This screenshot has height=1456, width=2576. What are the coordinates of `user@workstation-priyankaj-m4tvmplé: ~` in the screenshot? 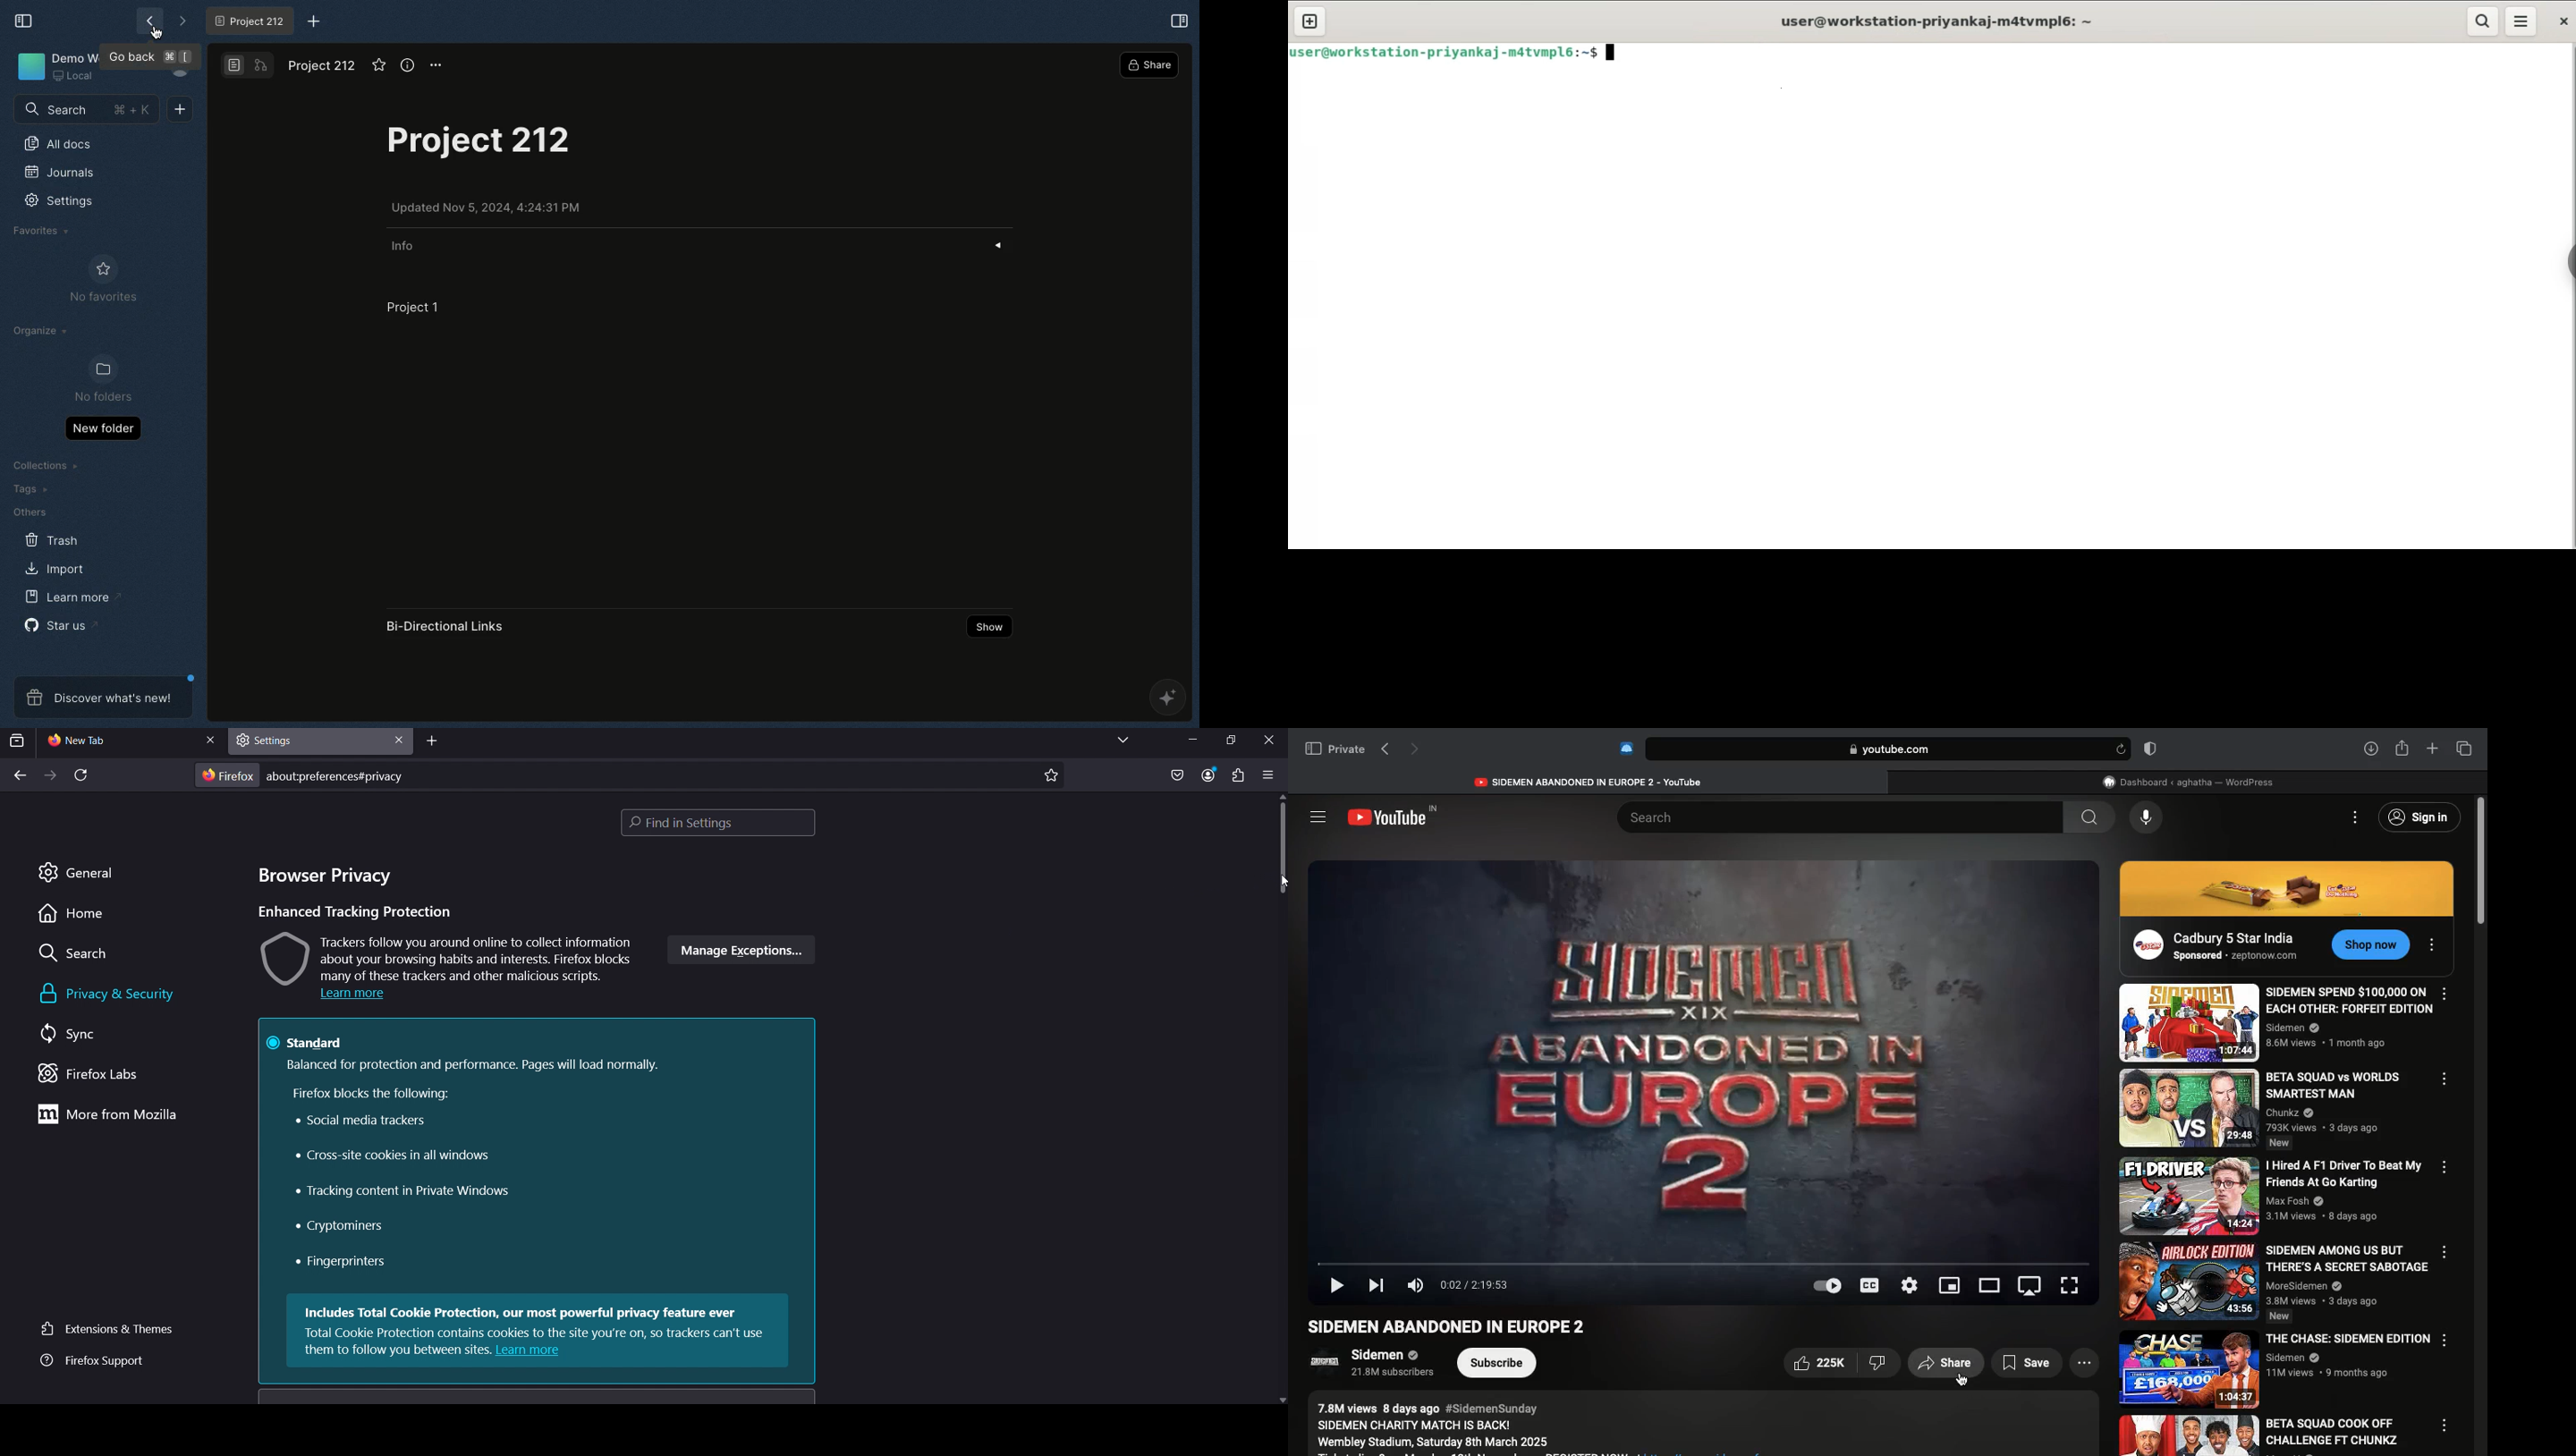 It's located at (1939, 22).